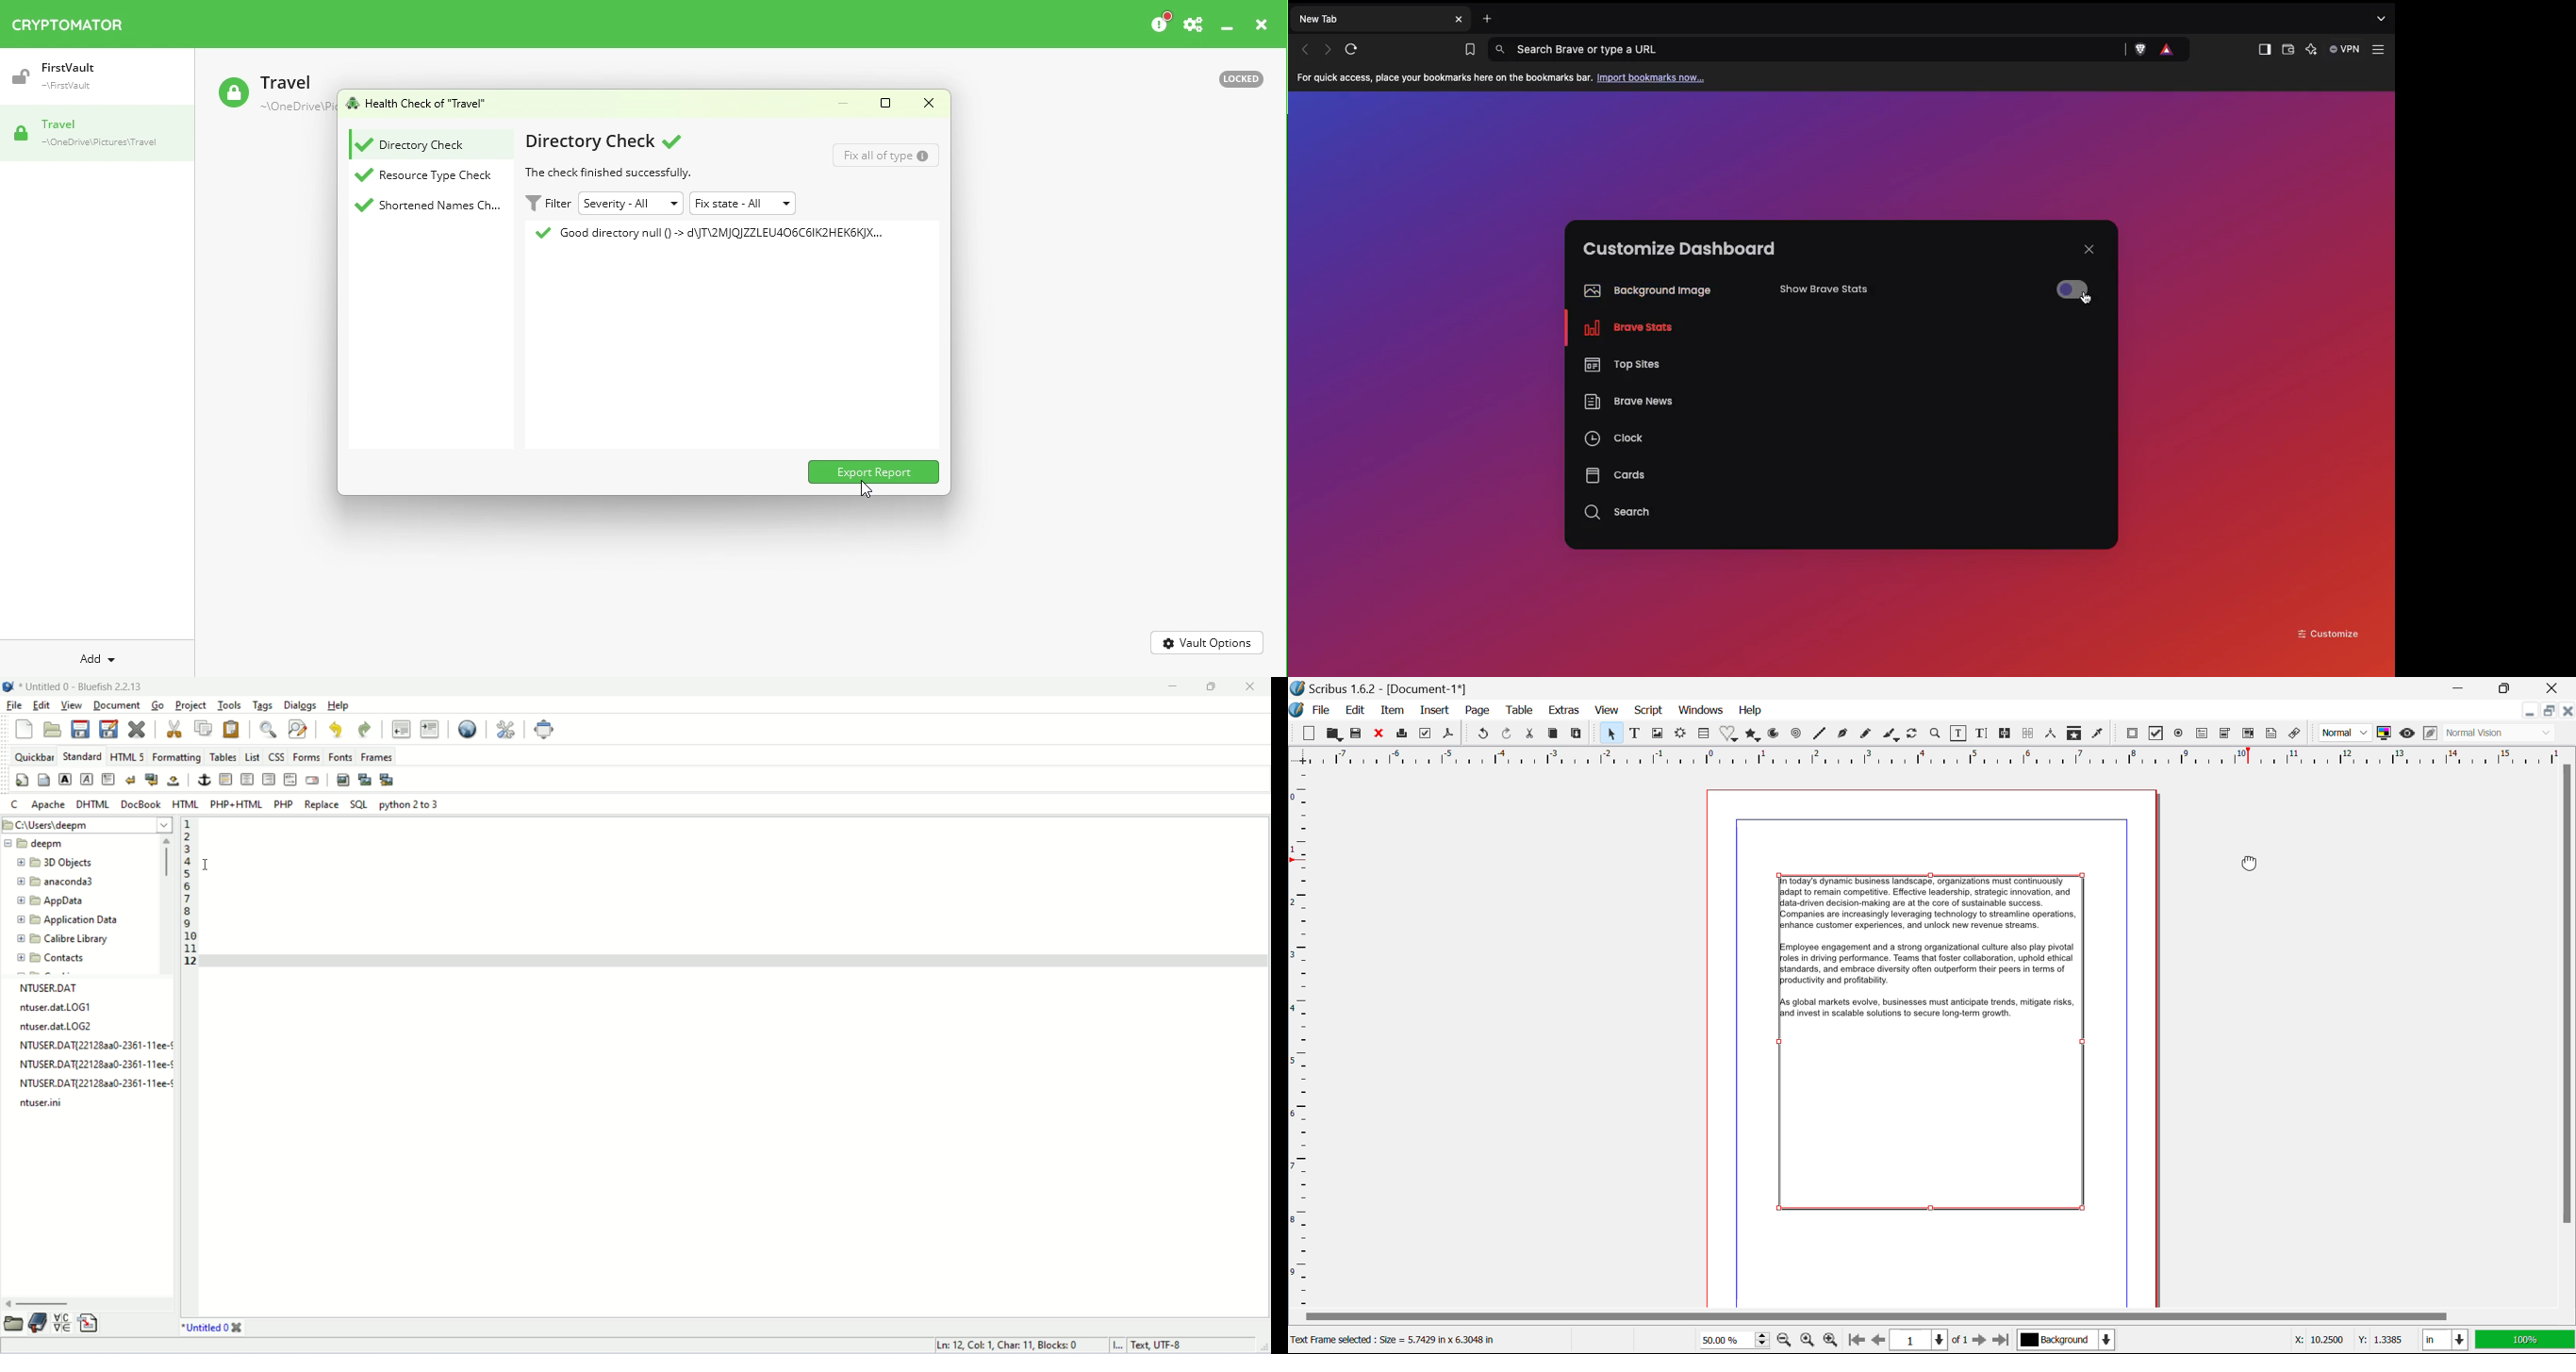  I want to click on Cursor Position, so click(2351, 1340).